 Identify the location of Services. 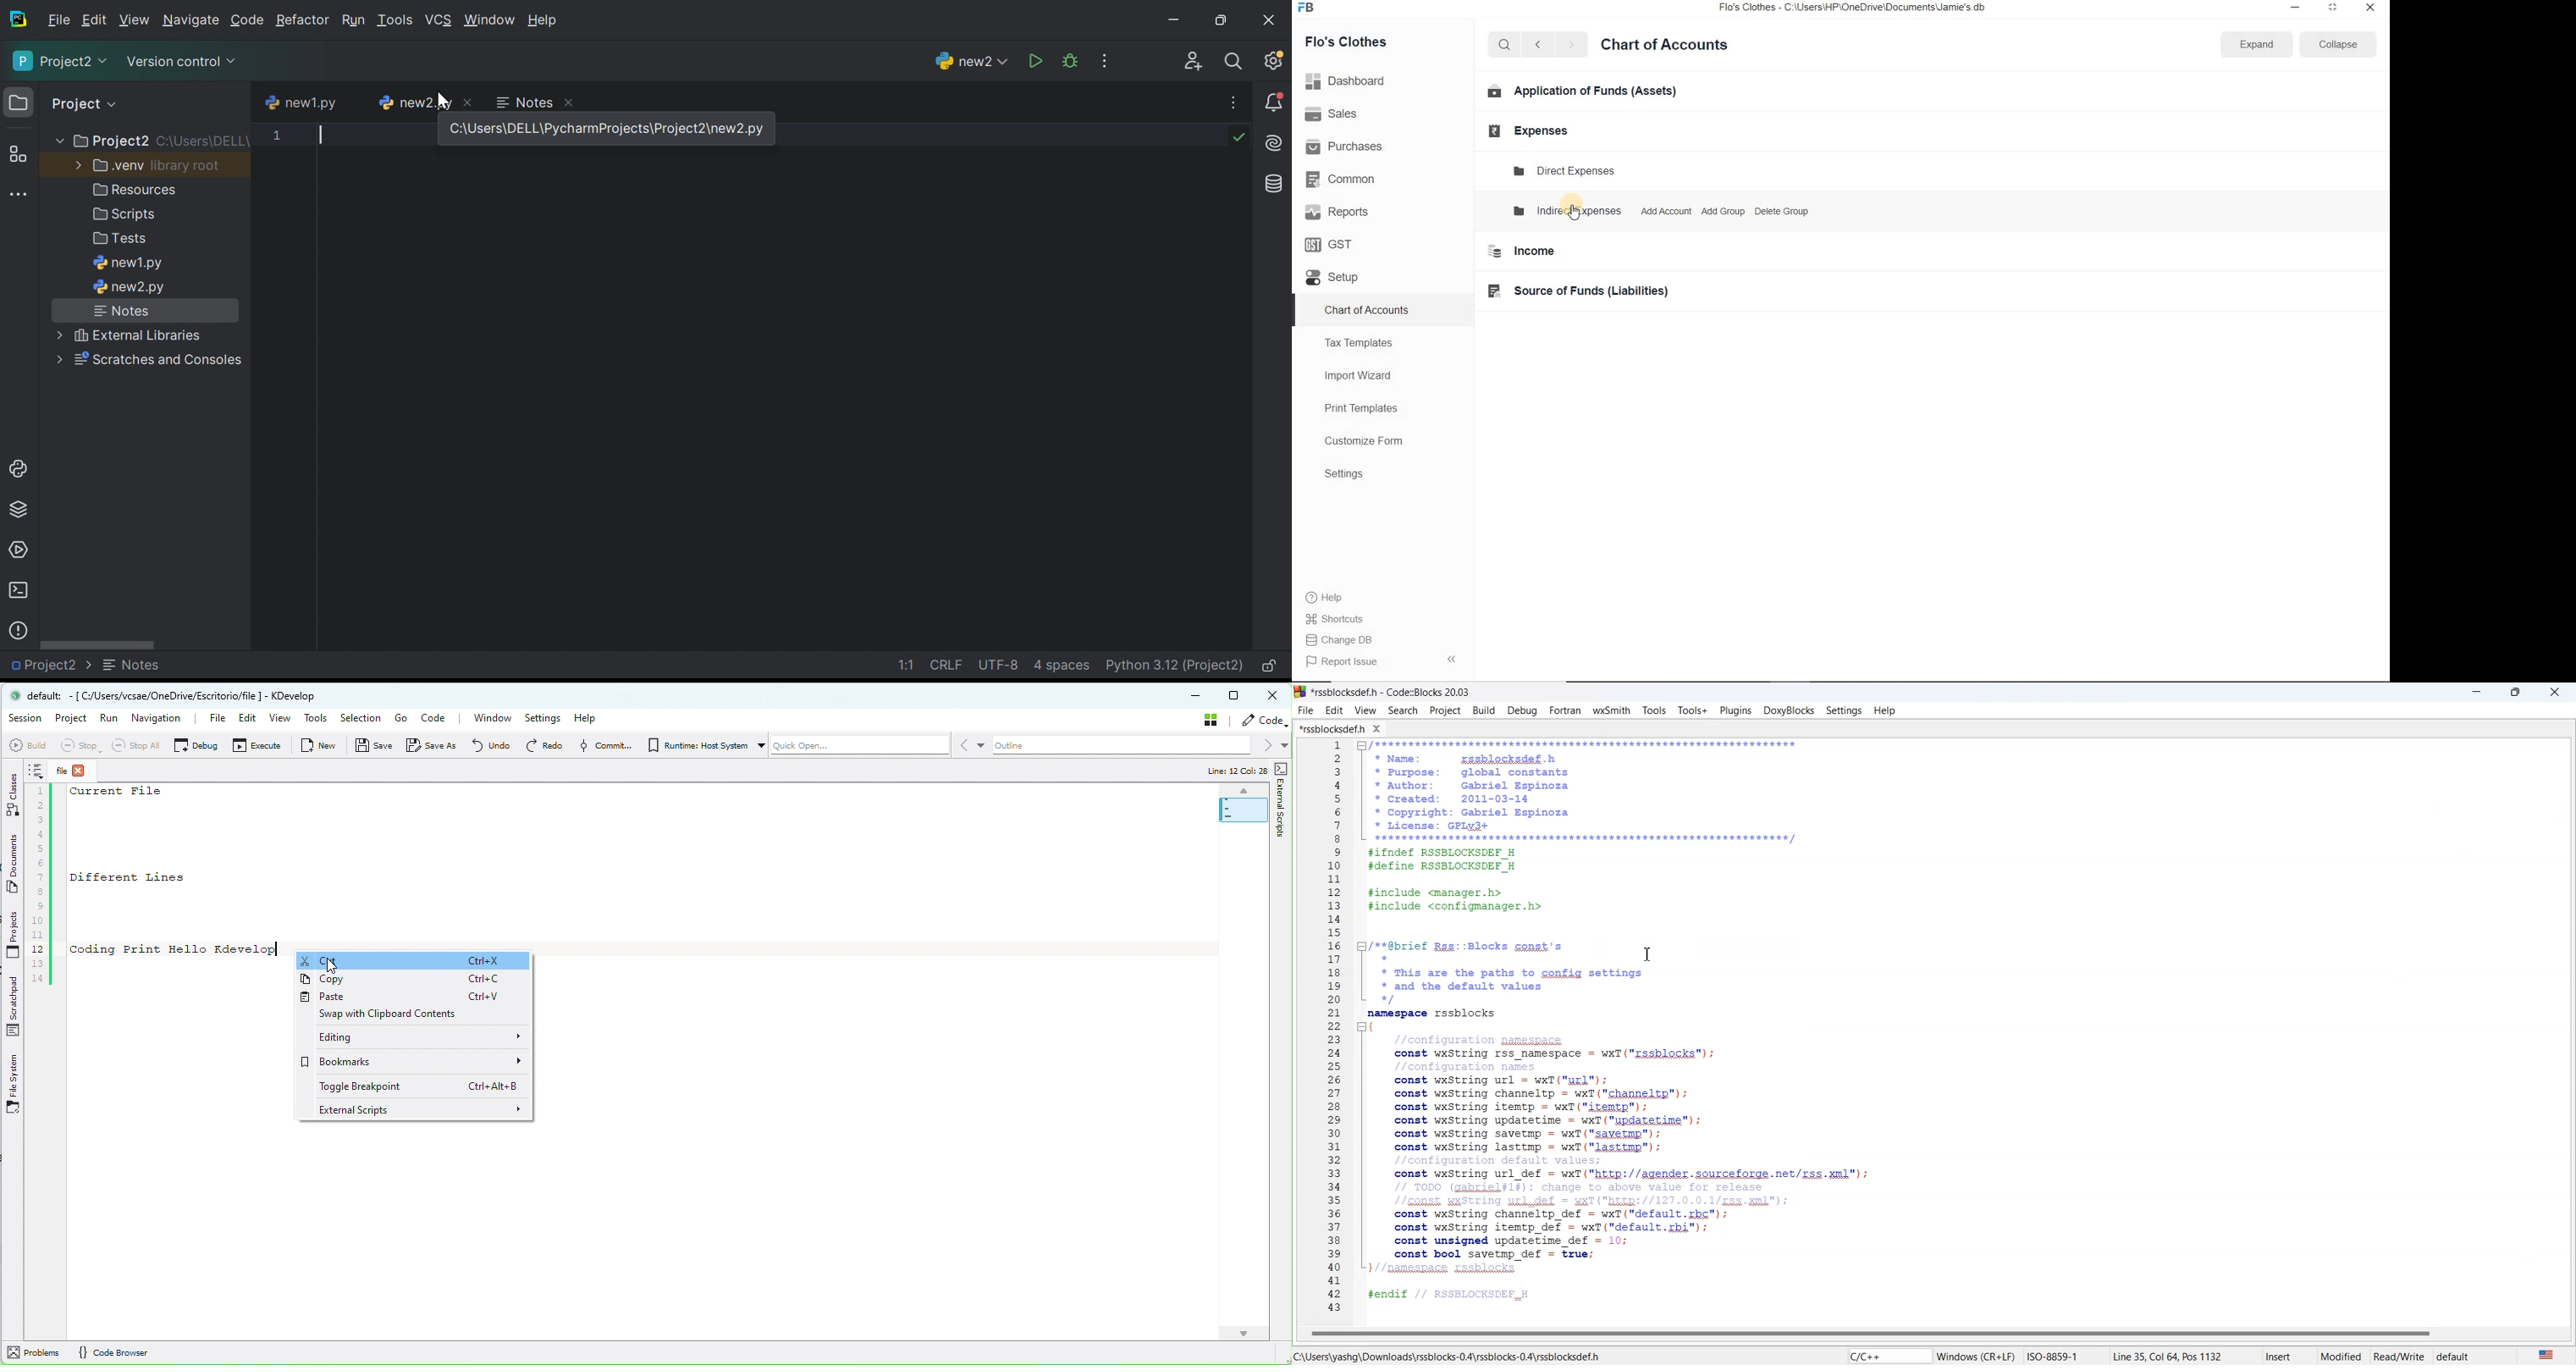
(20, 549).